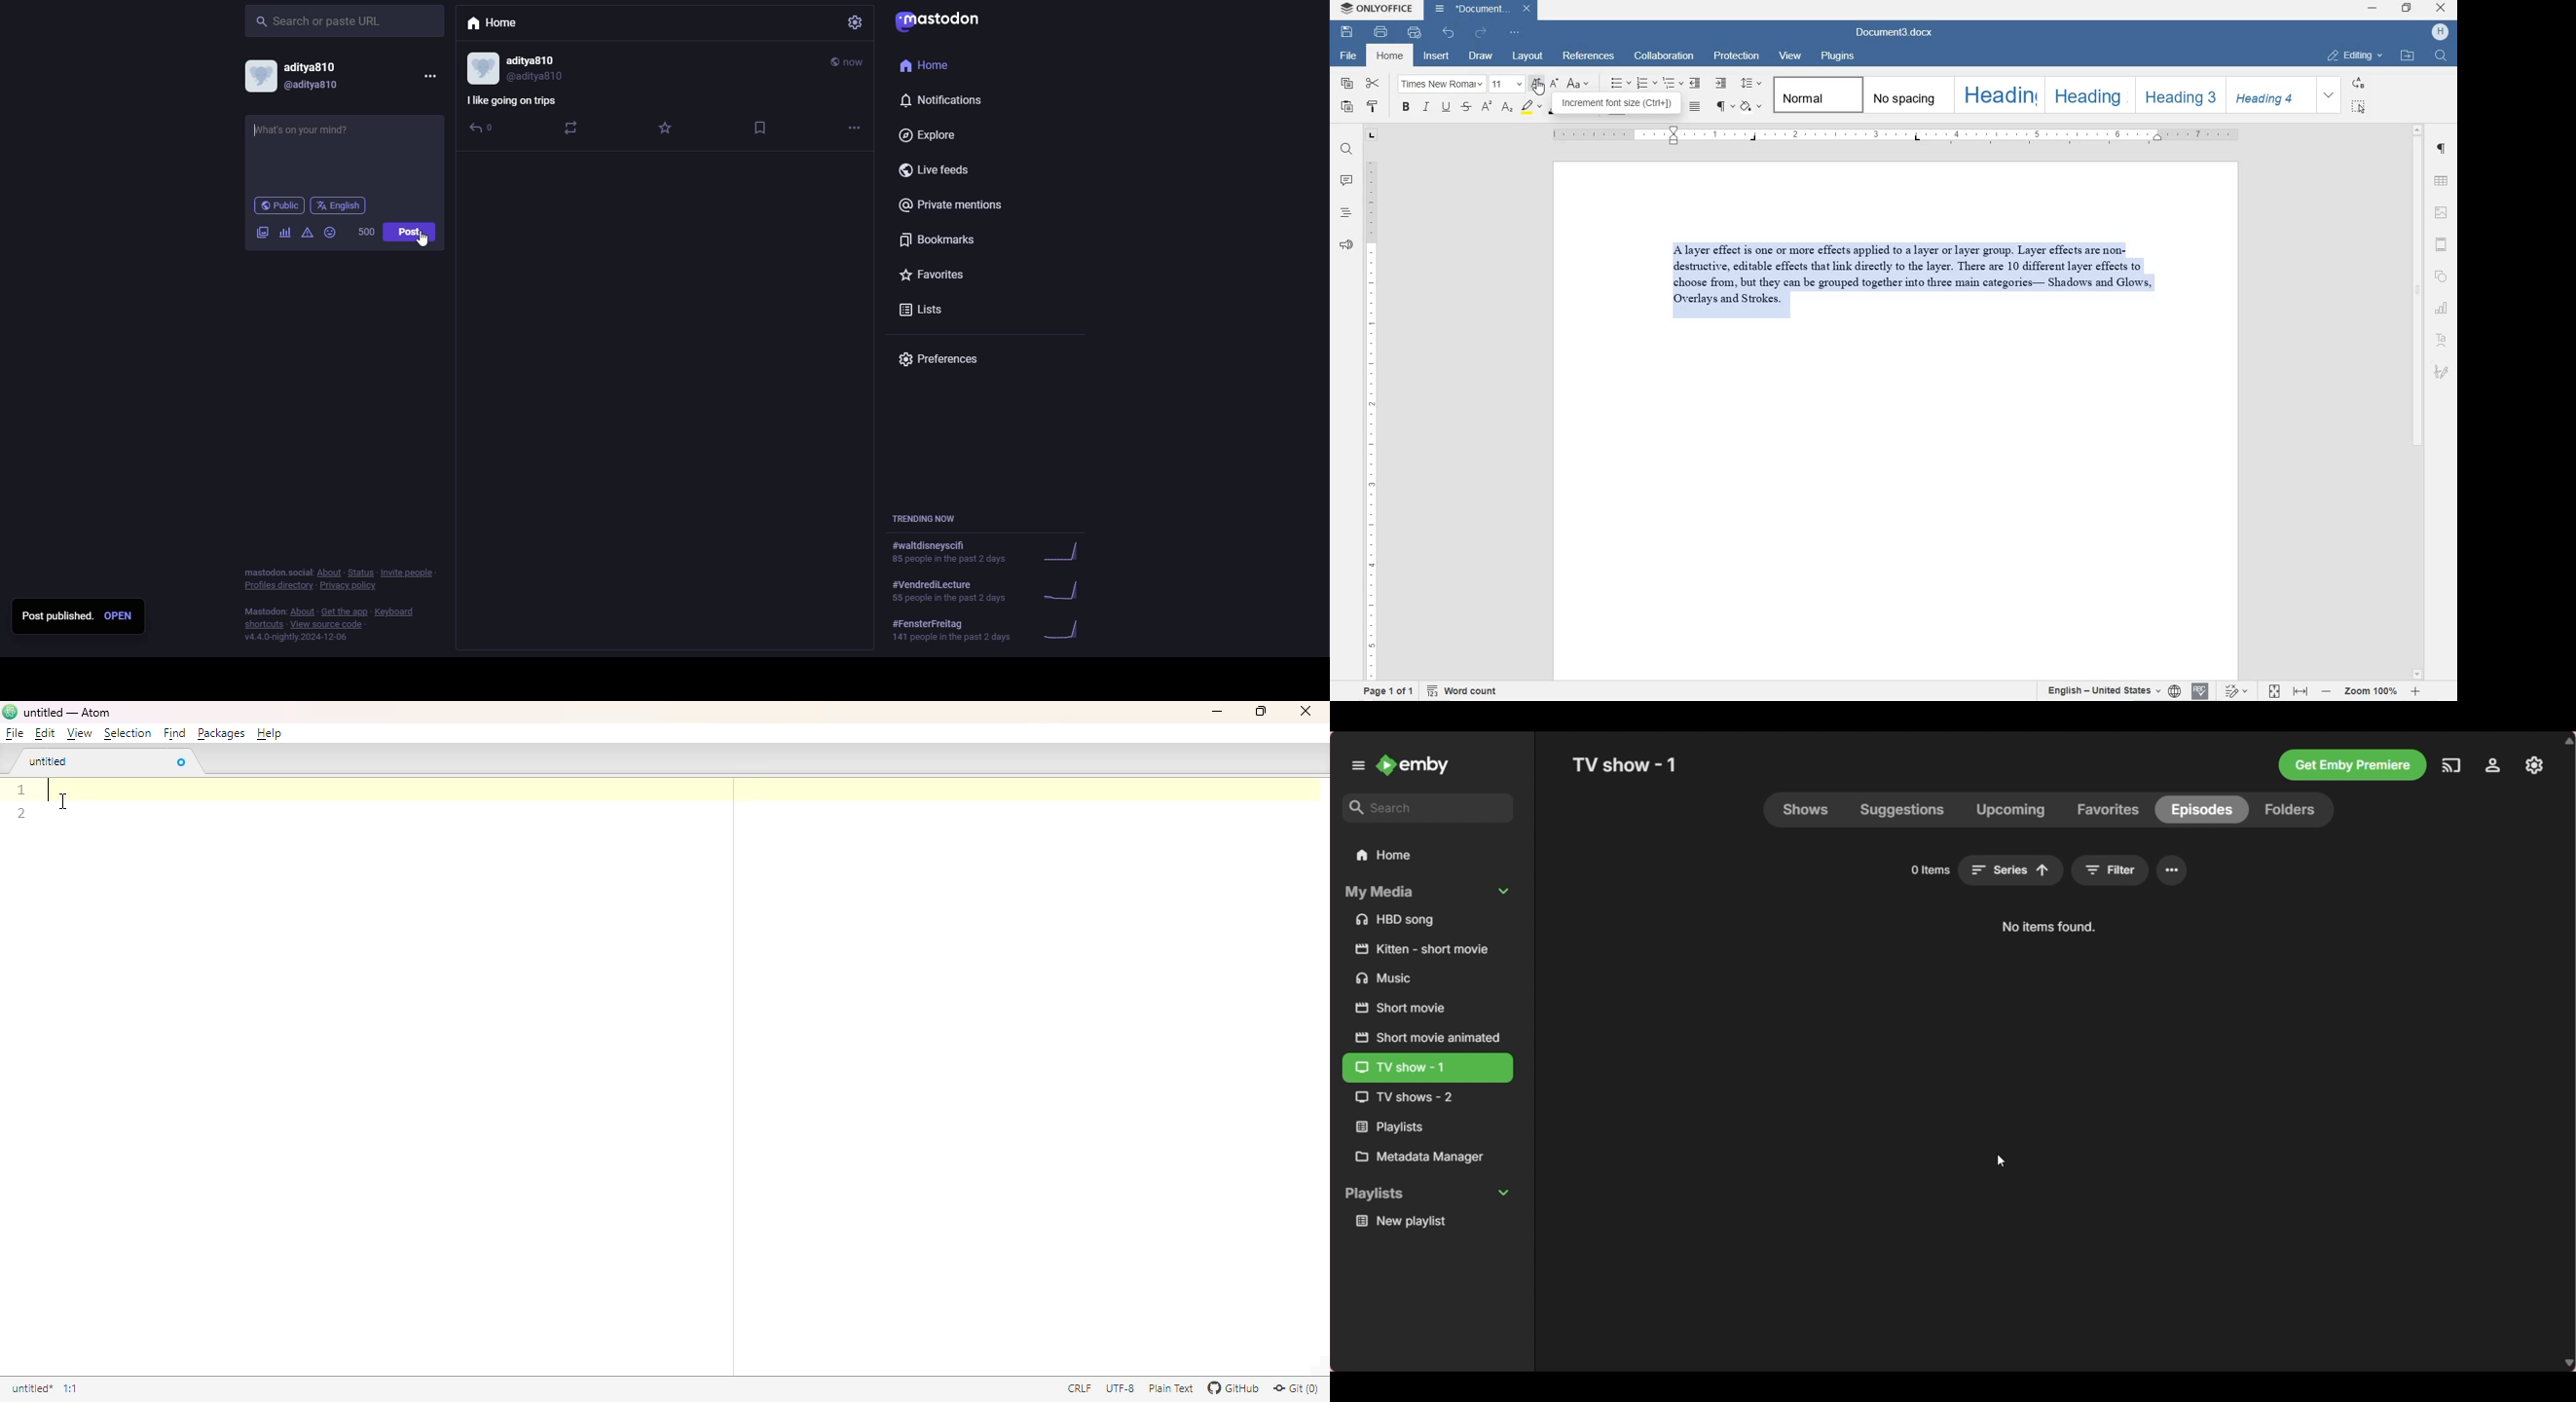  Describe the element at coordinates (1347, 182) in the screenshot. I see `comments` at that location.